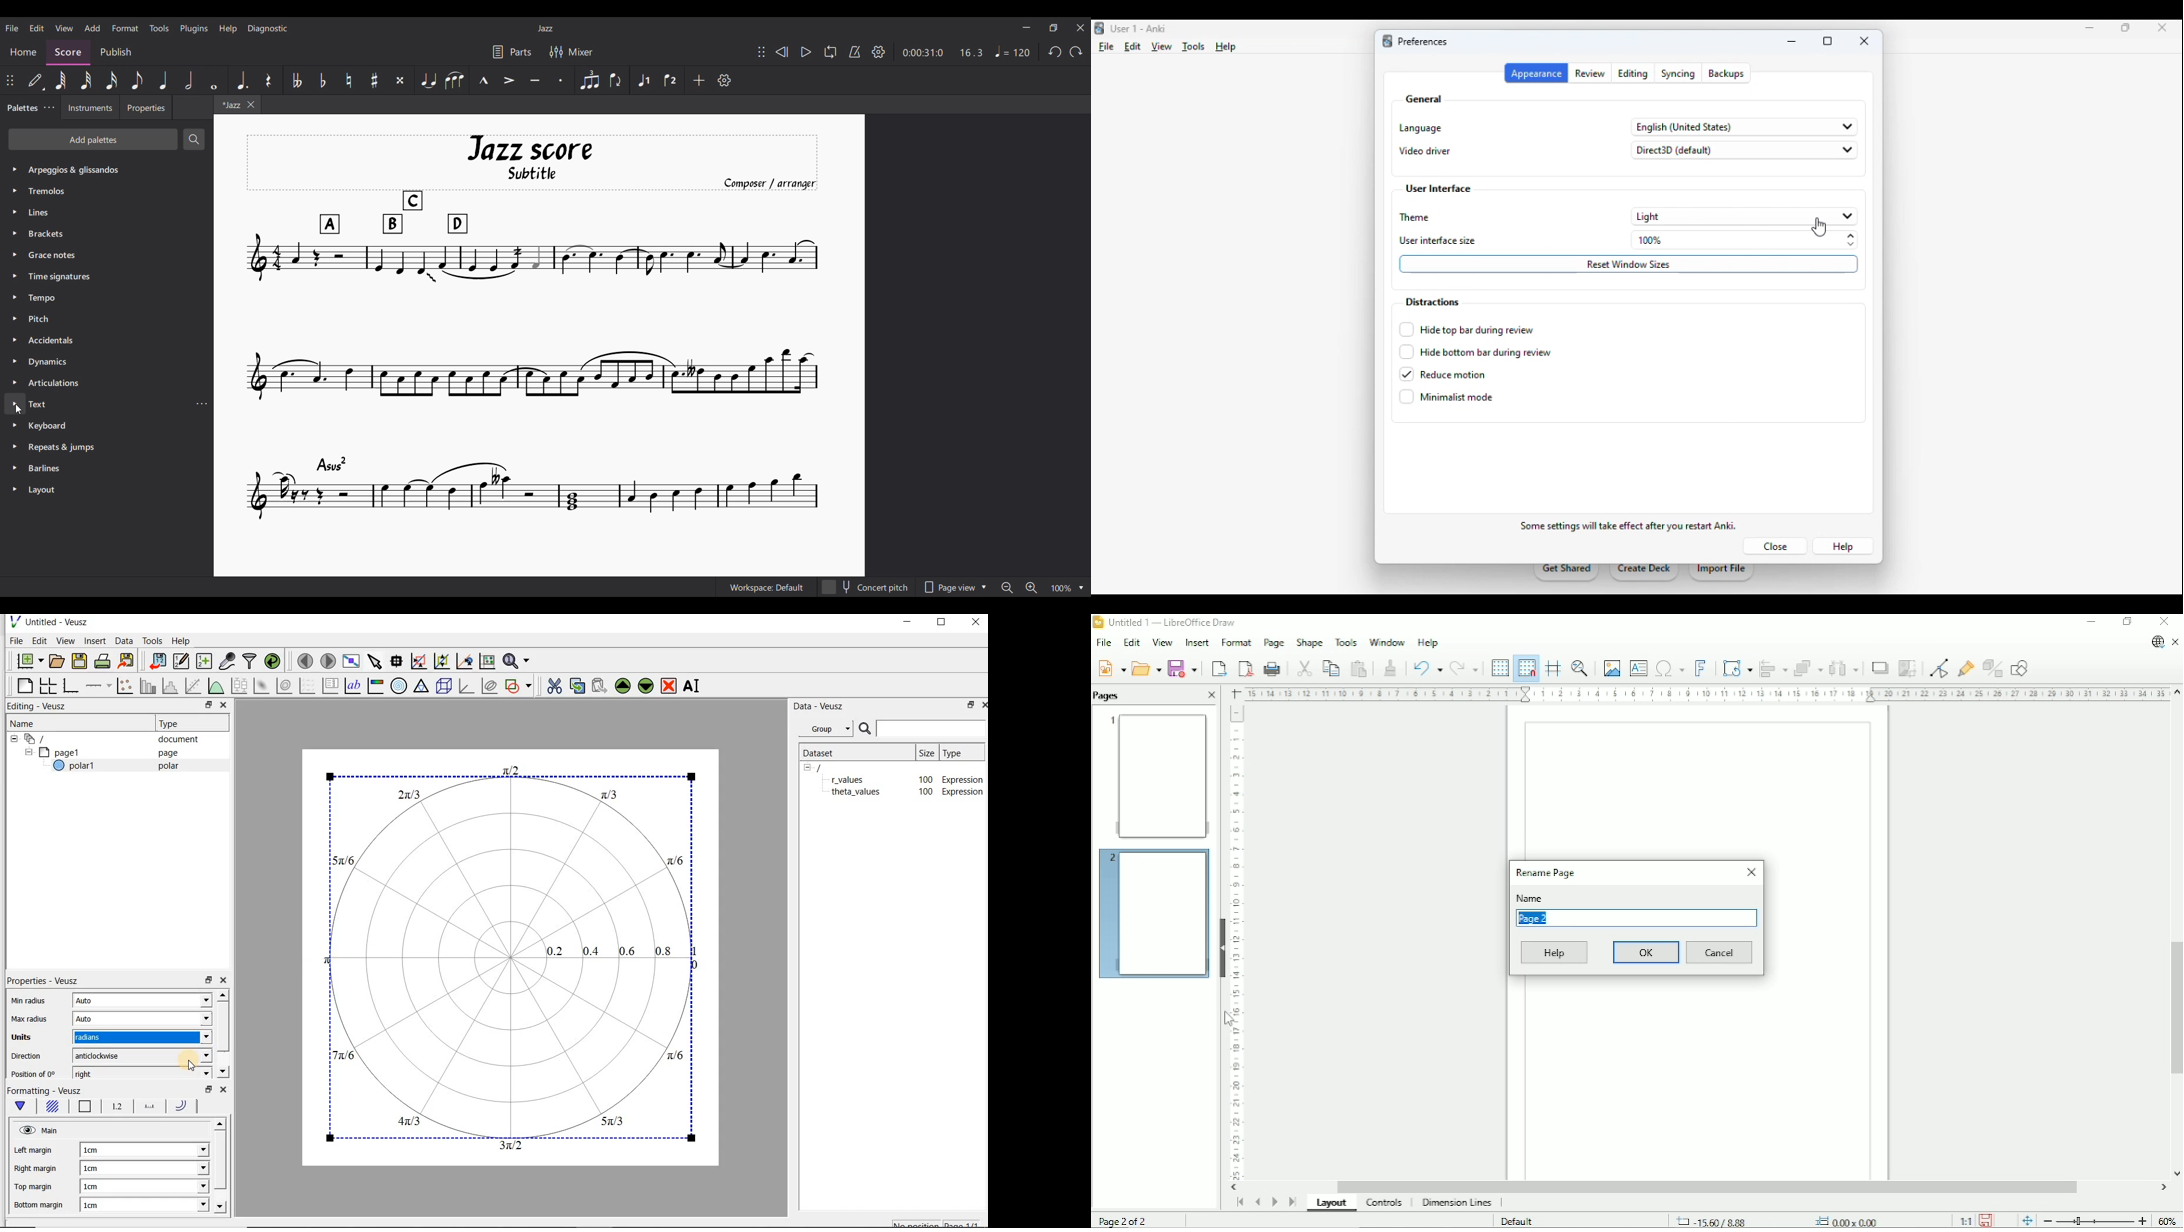 This screenshot has height=1232, width=2184. What do you see at coordinates (445, 687) in the screenshot?
I see `3d scene` at bounding box center [445, 687].